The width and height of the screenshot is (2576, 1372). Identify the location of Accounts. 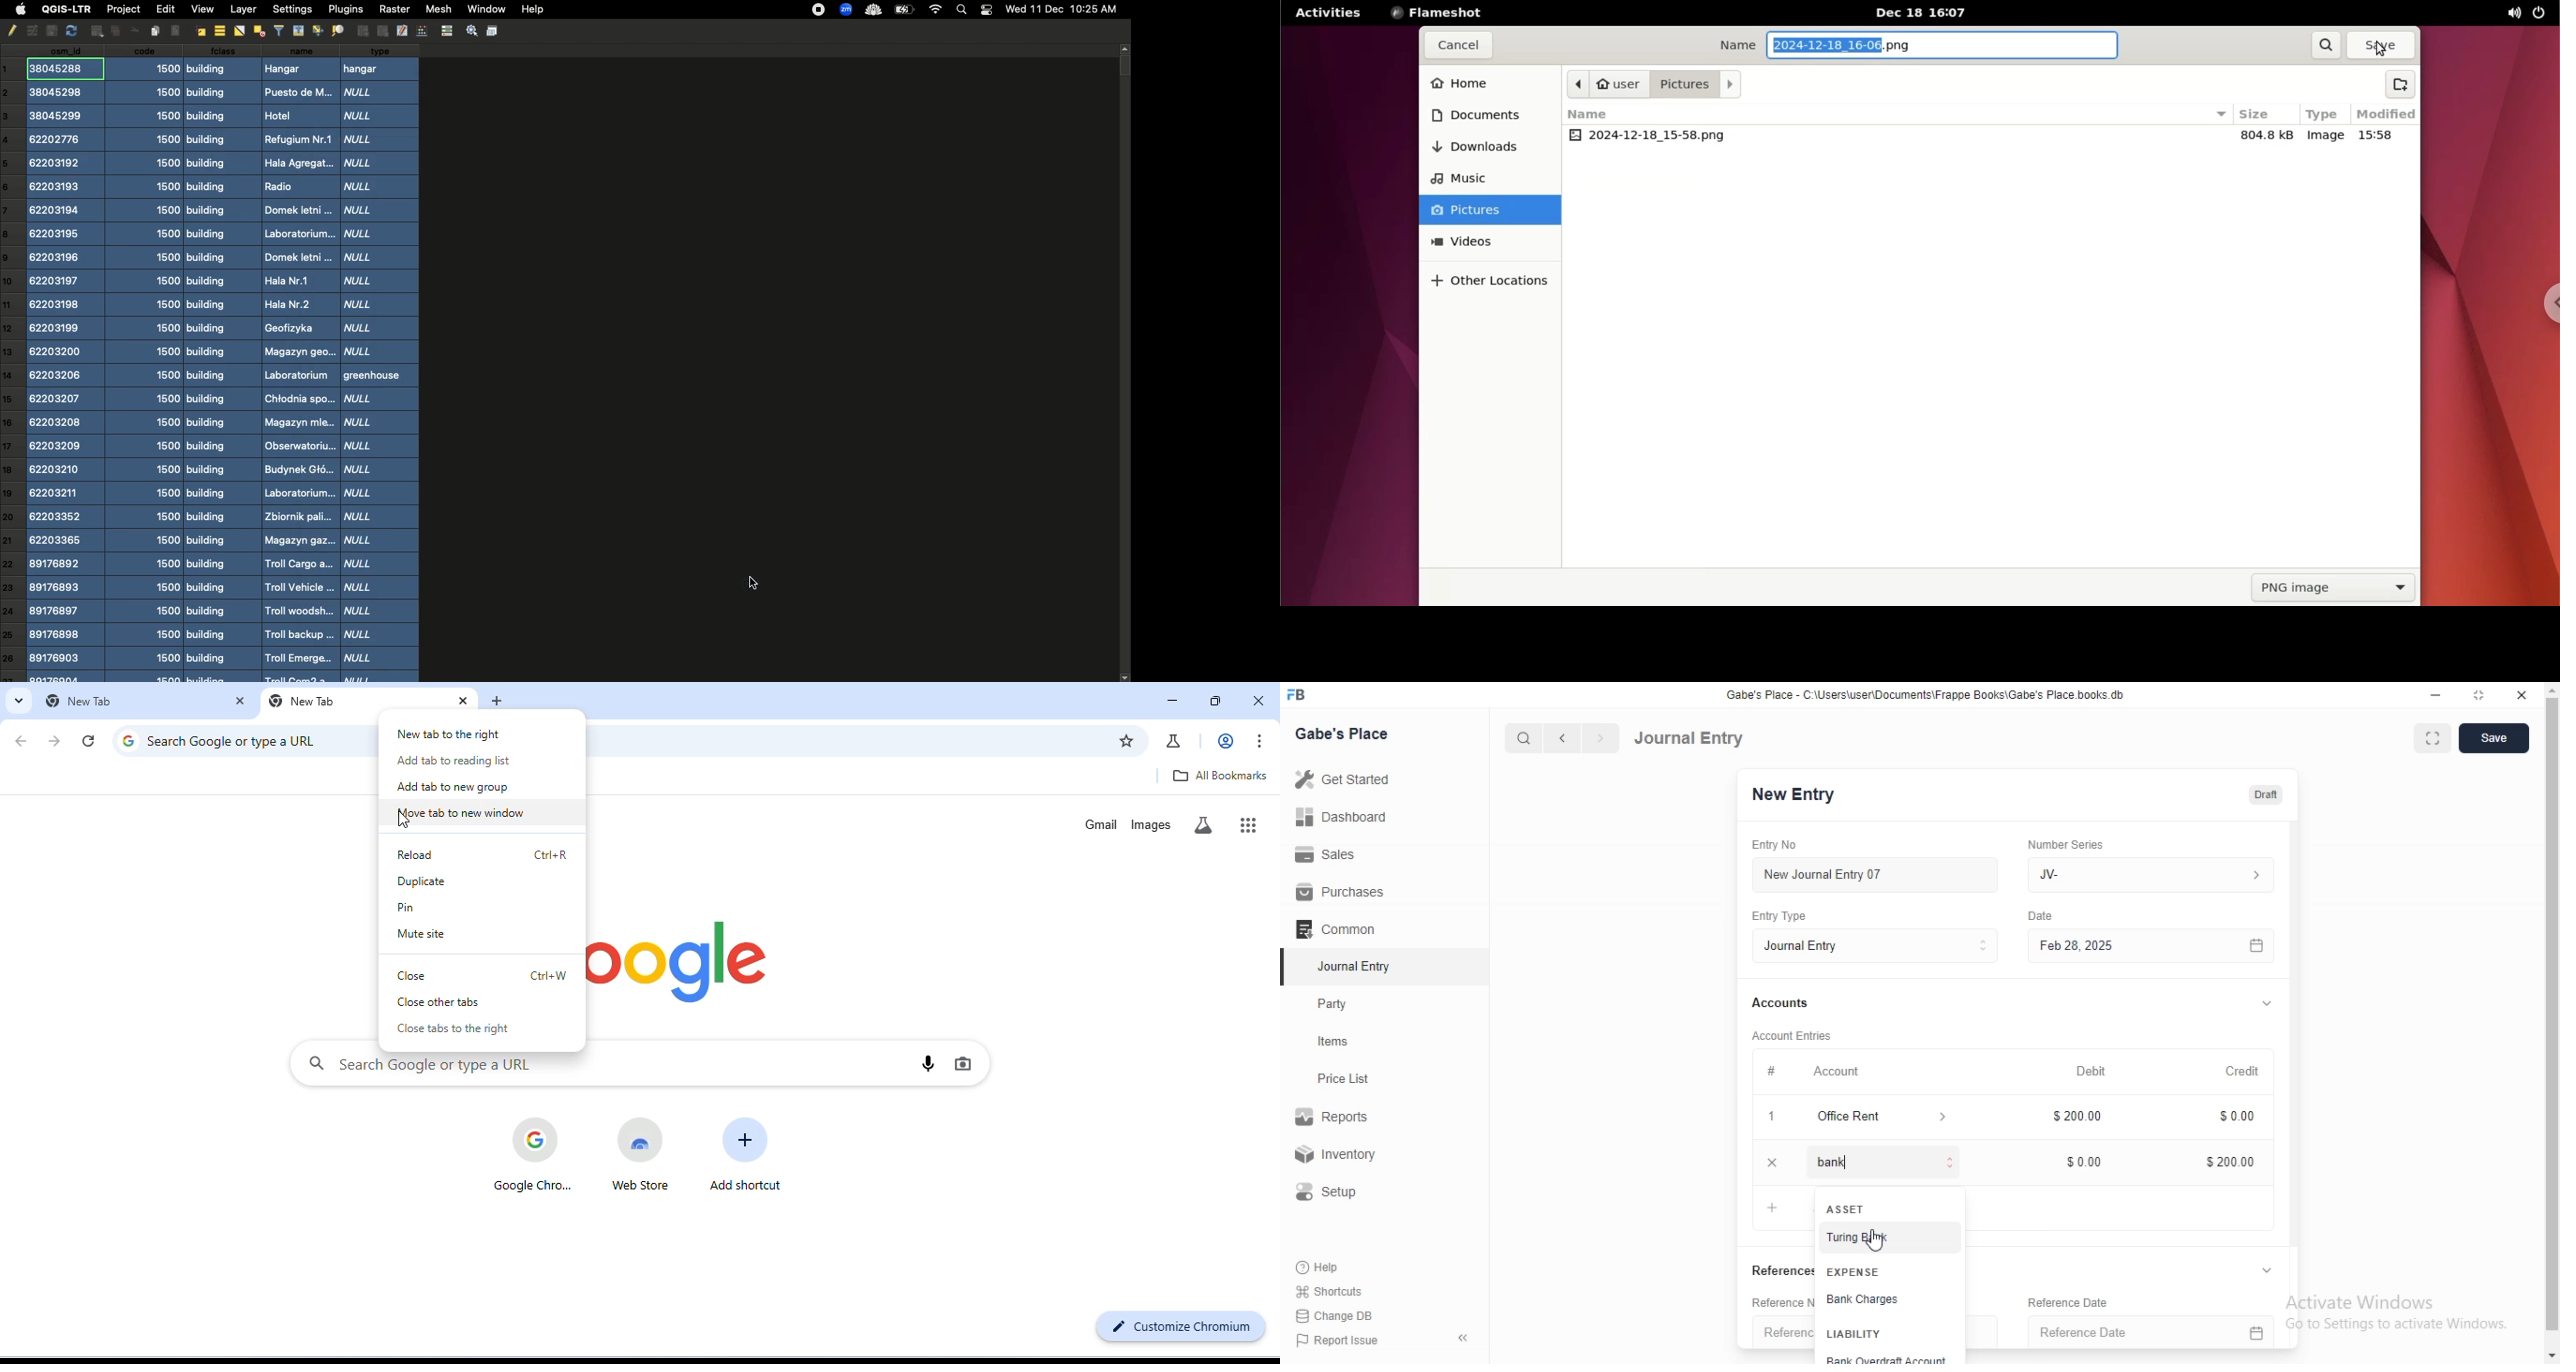
(1786, 1003).